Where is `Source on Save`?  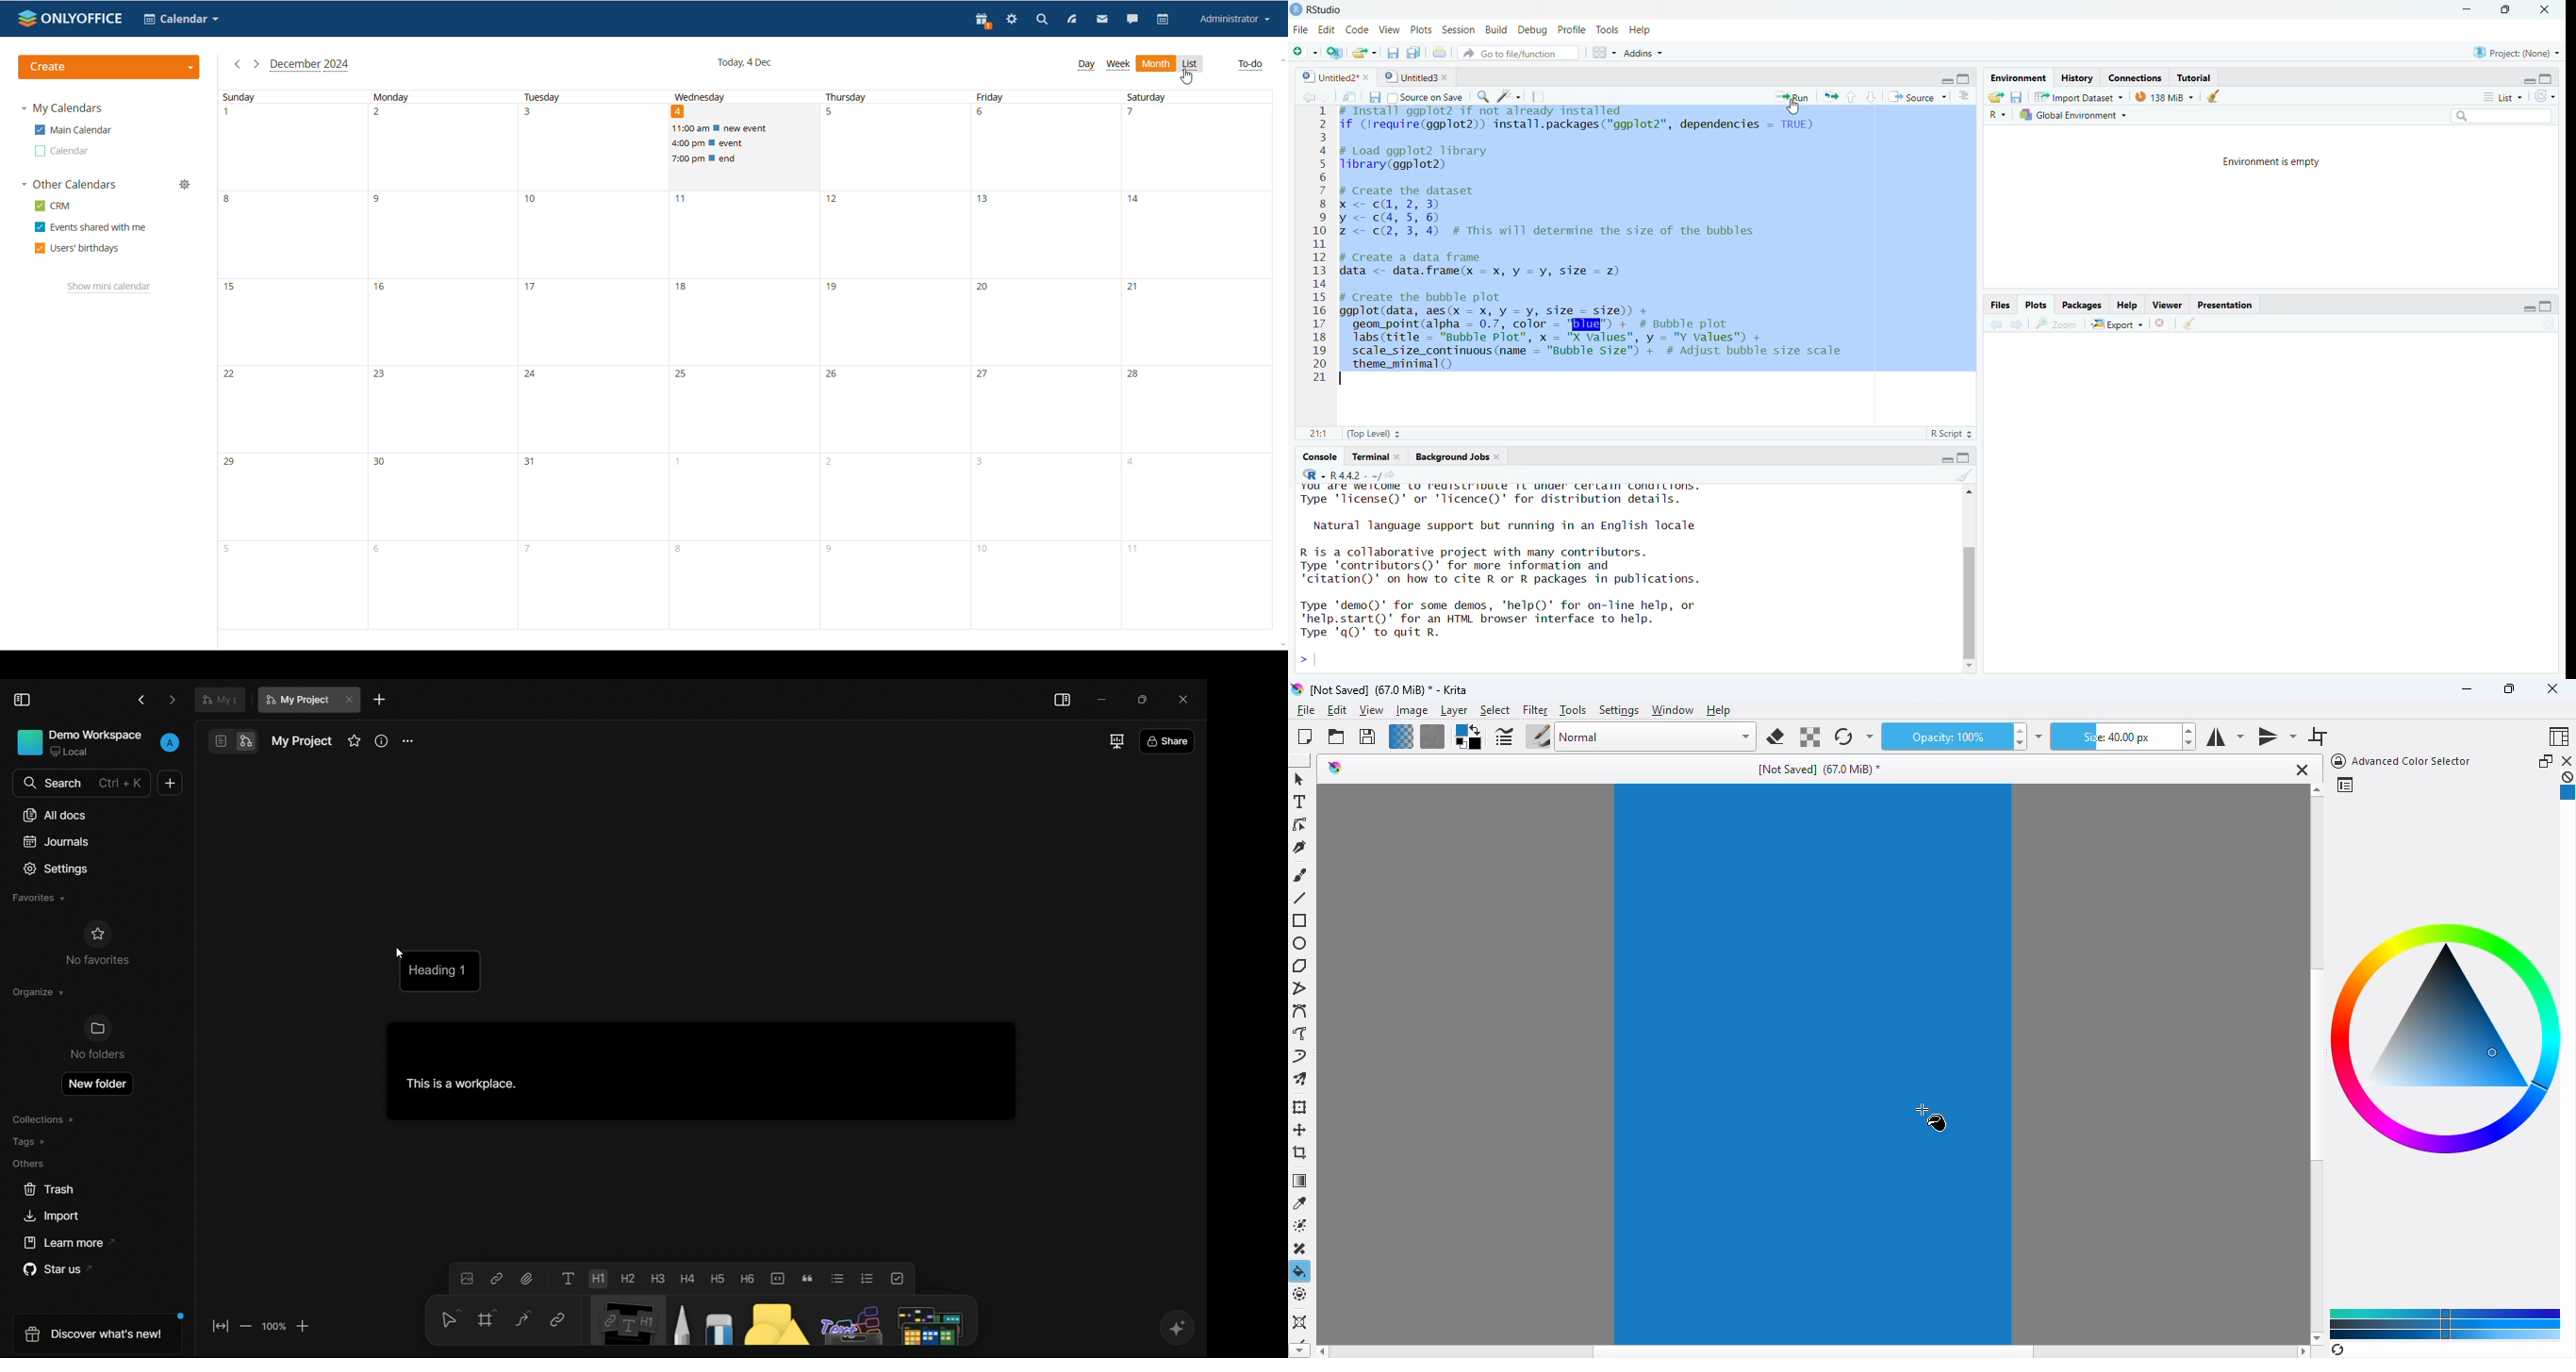 Source on Save is located at coordinates (1427, 97).